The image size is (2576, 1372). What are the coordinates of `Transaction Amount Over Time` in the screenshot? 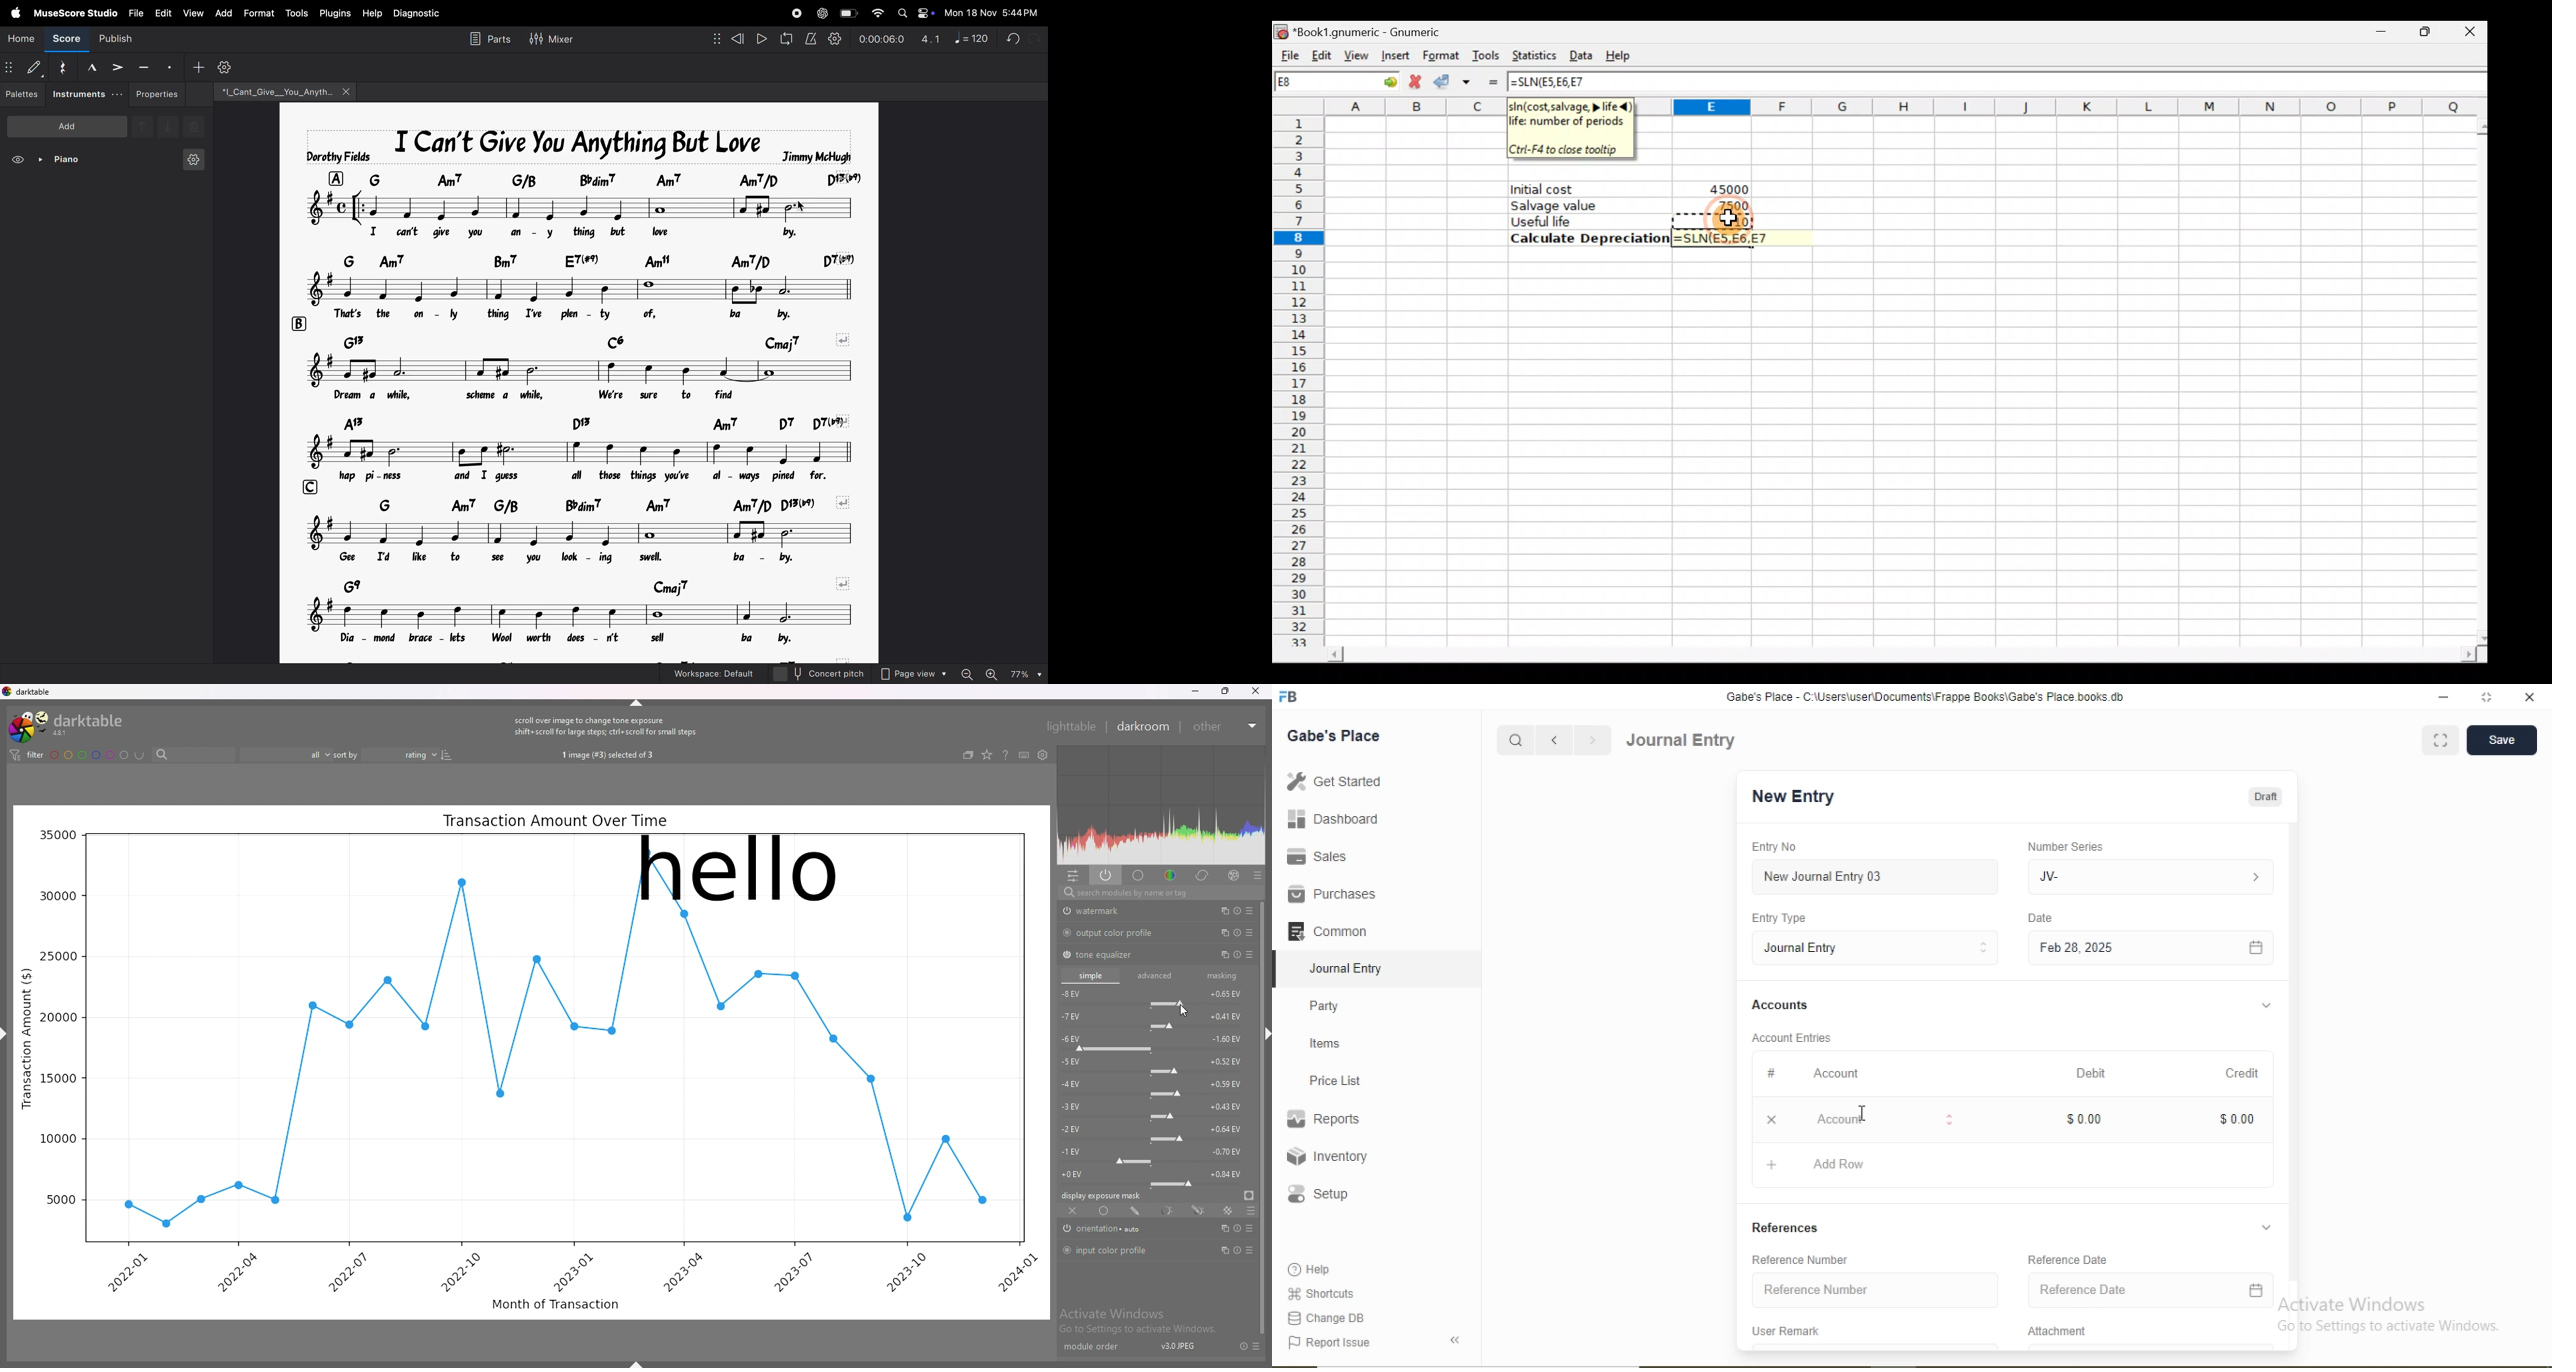 It's located at (555, 821).